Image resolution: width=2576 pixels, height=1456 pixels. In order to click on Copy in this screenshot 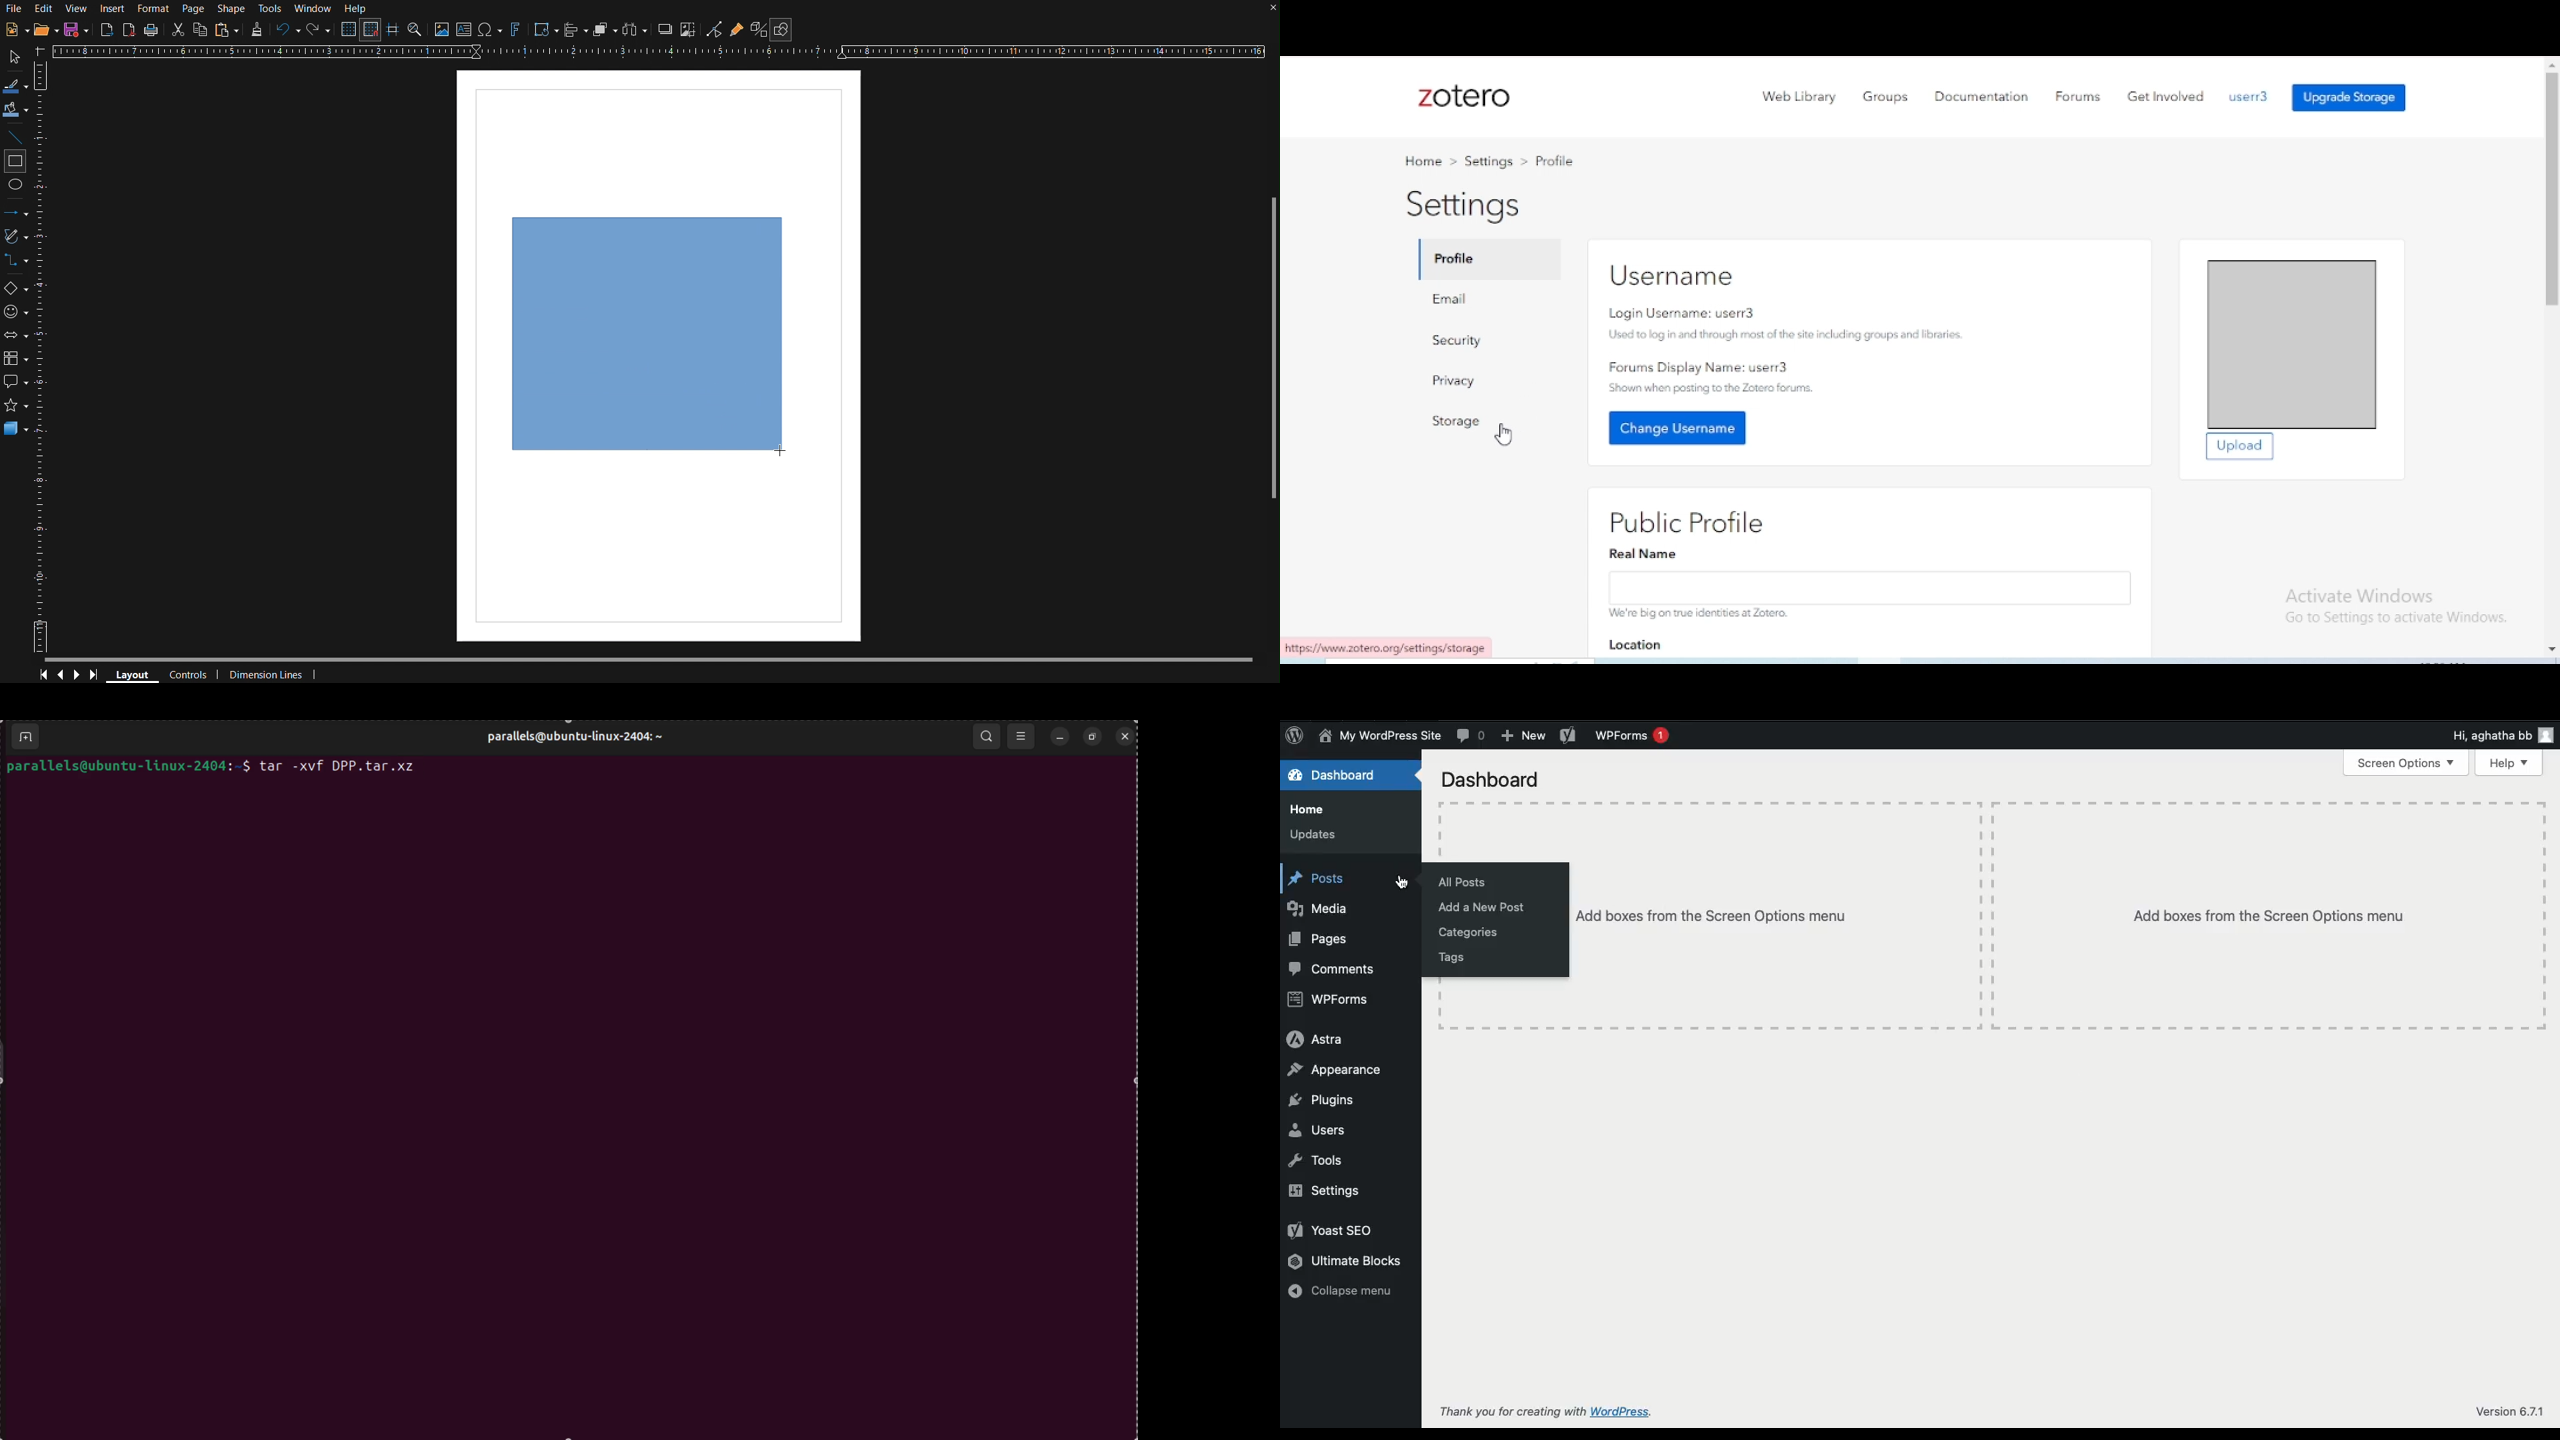, I will do `click(200, 29)`.